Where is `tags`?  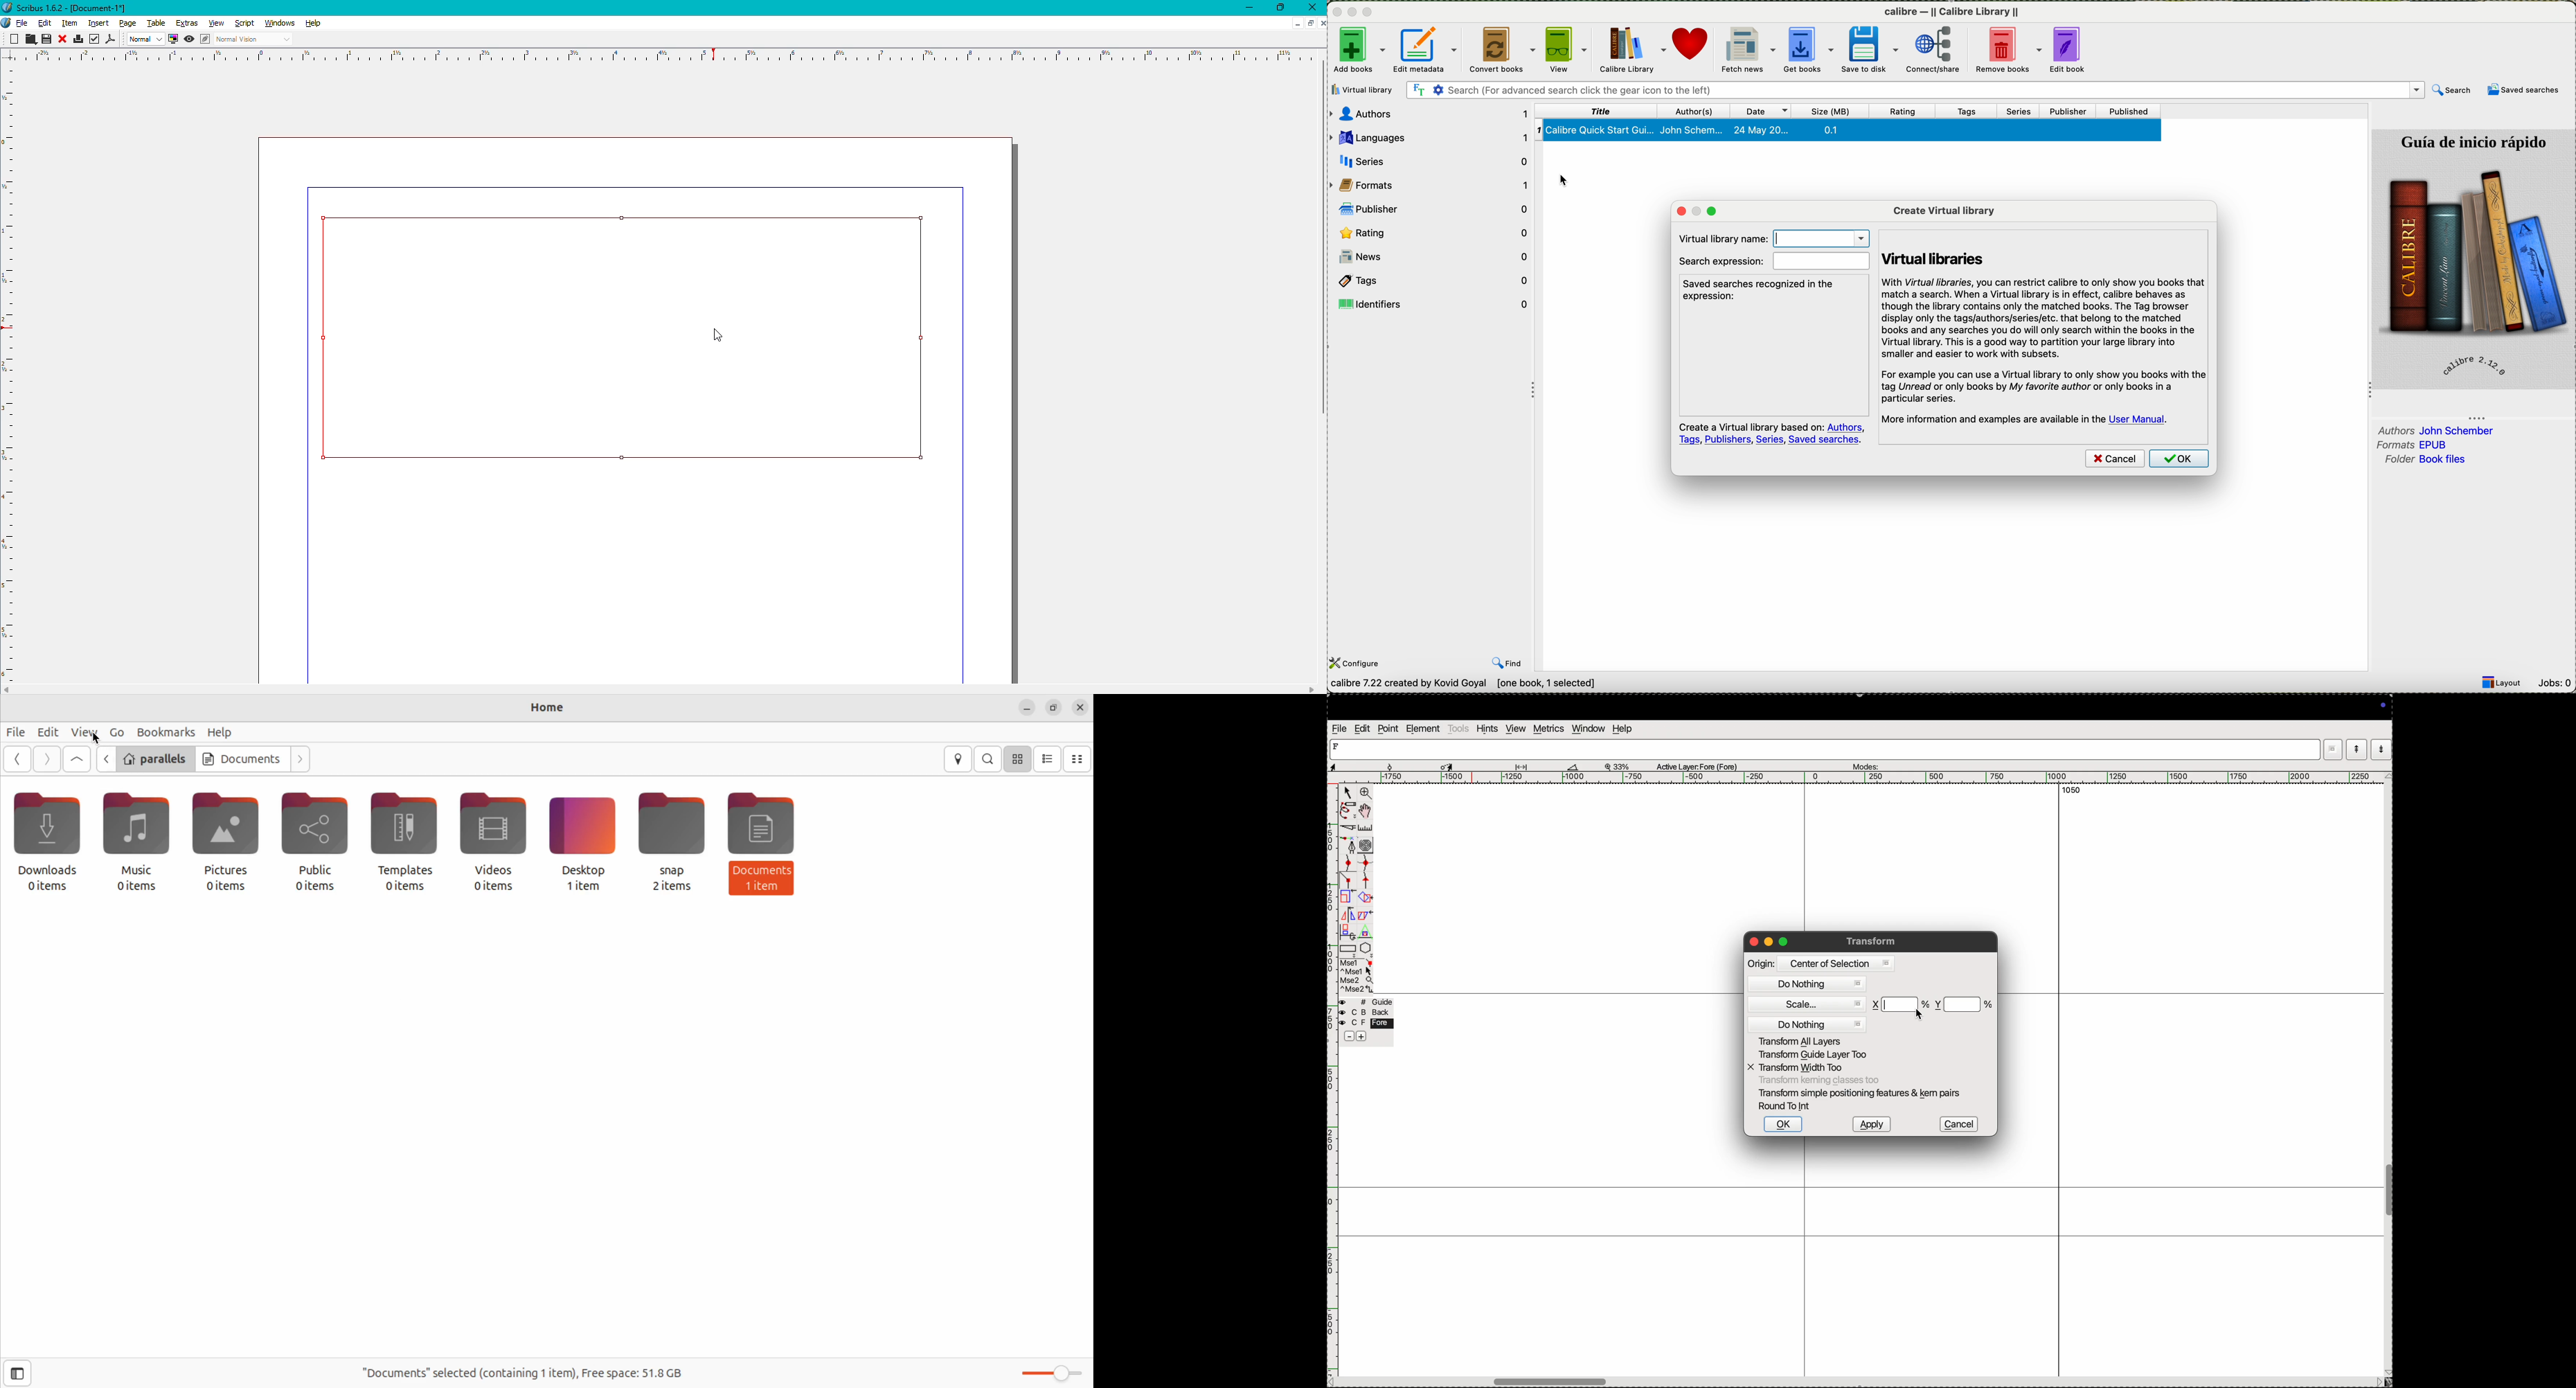
tags is located at coordinates (1975, 110).